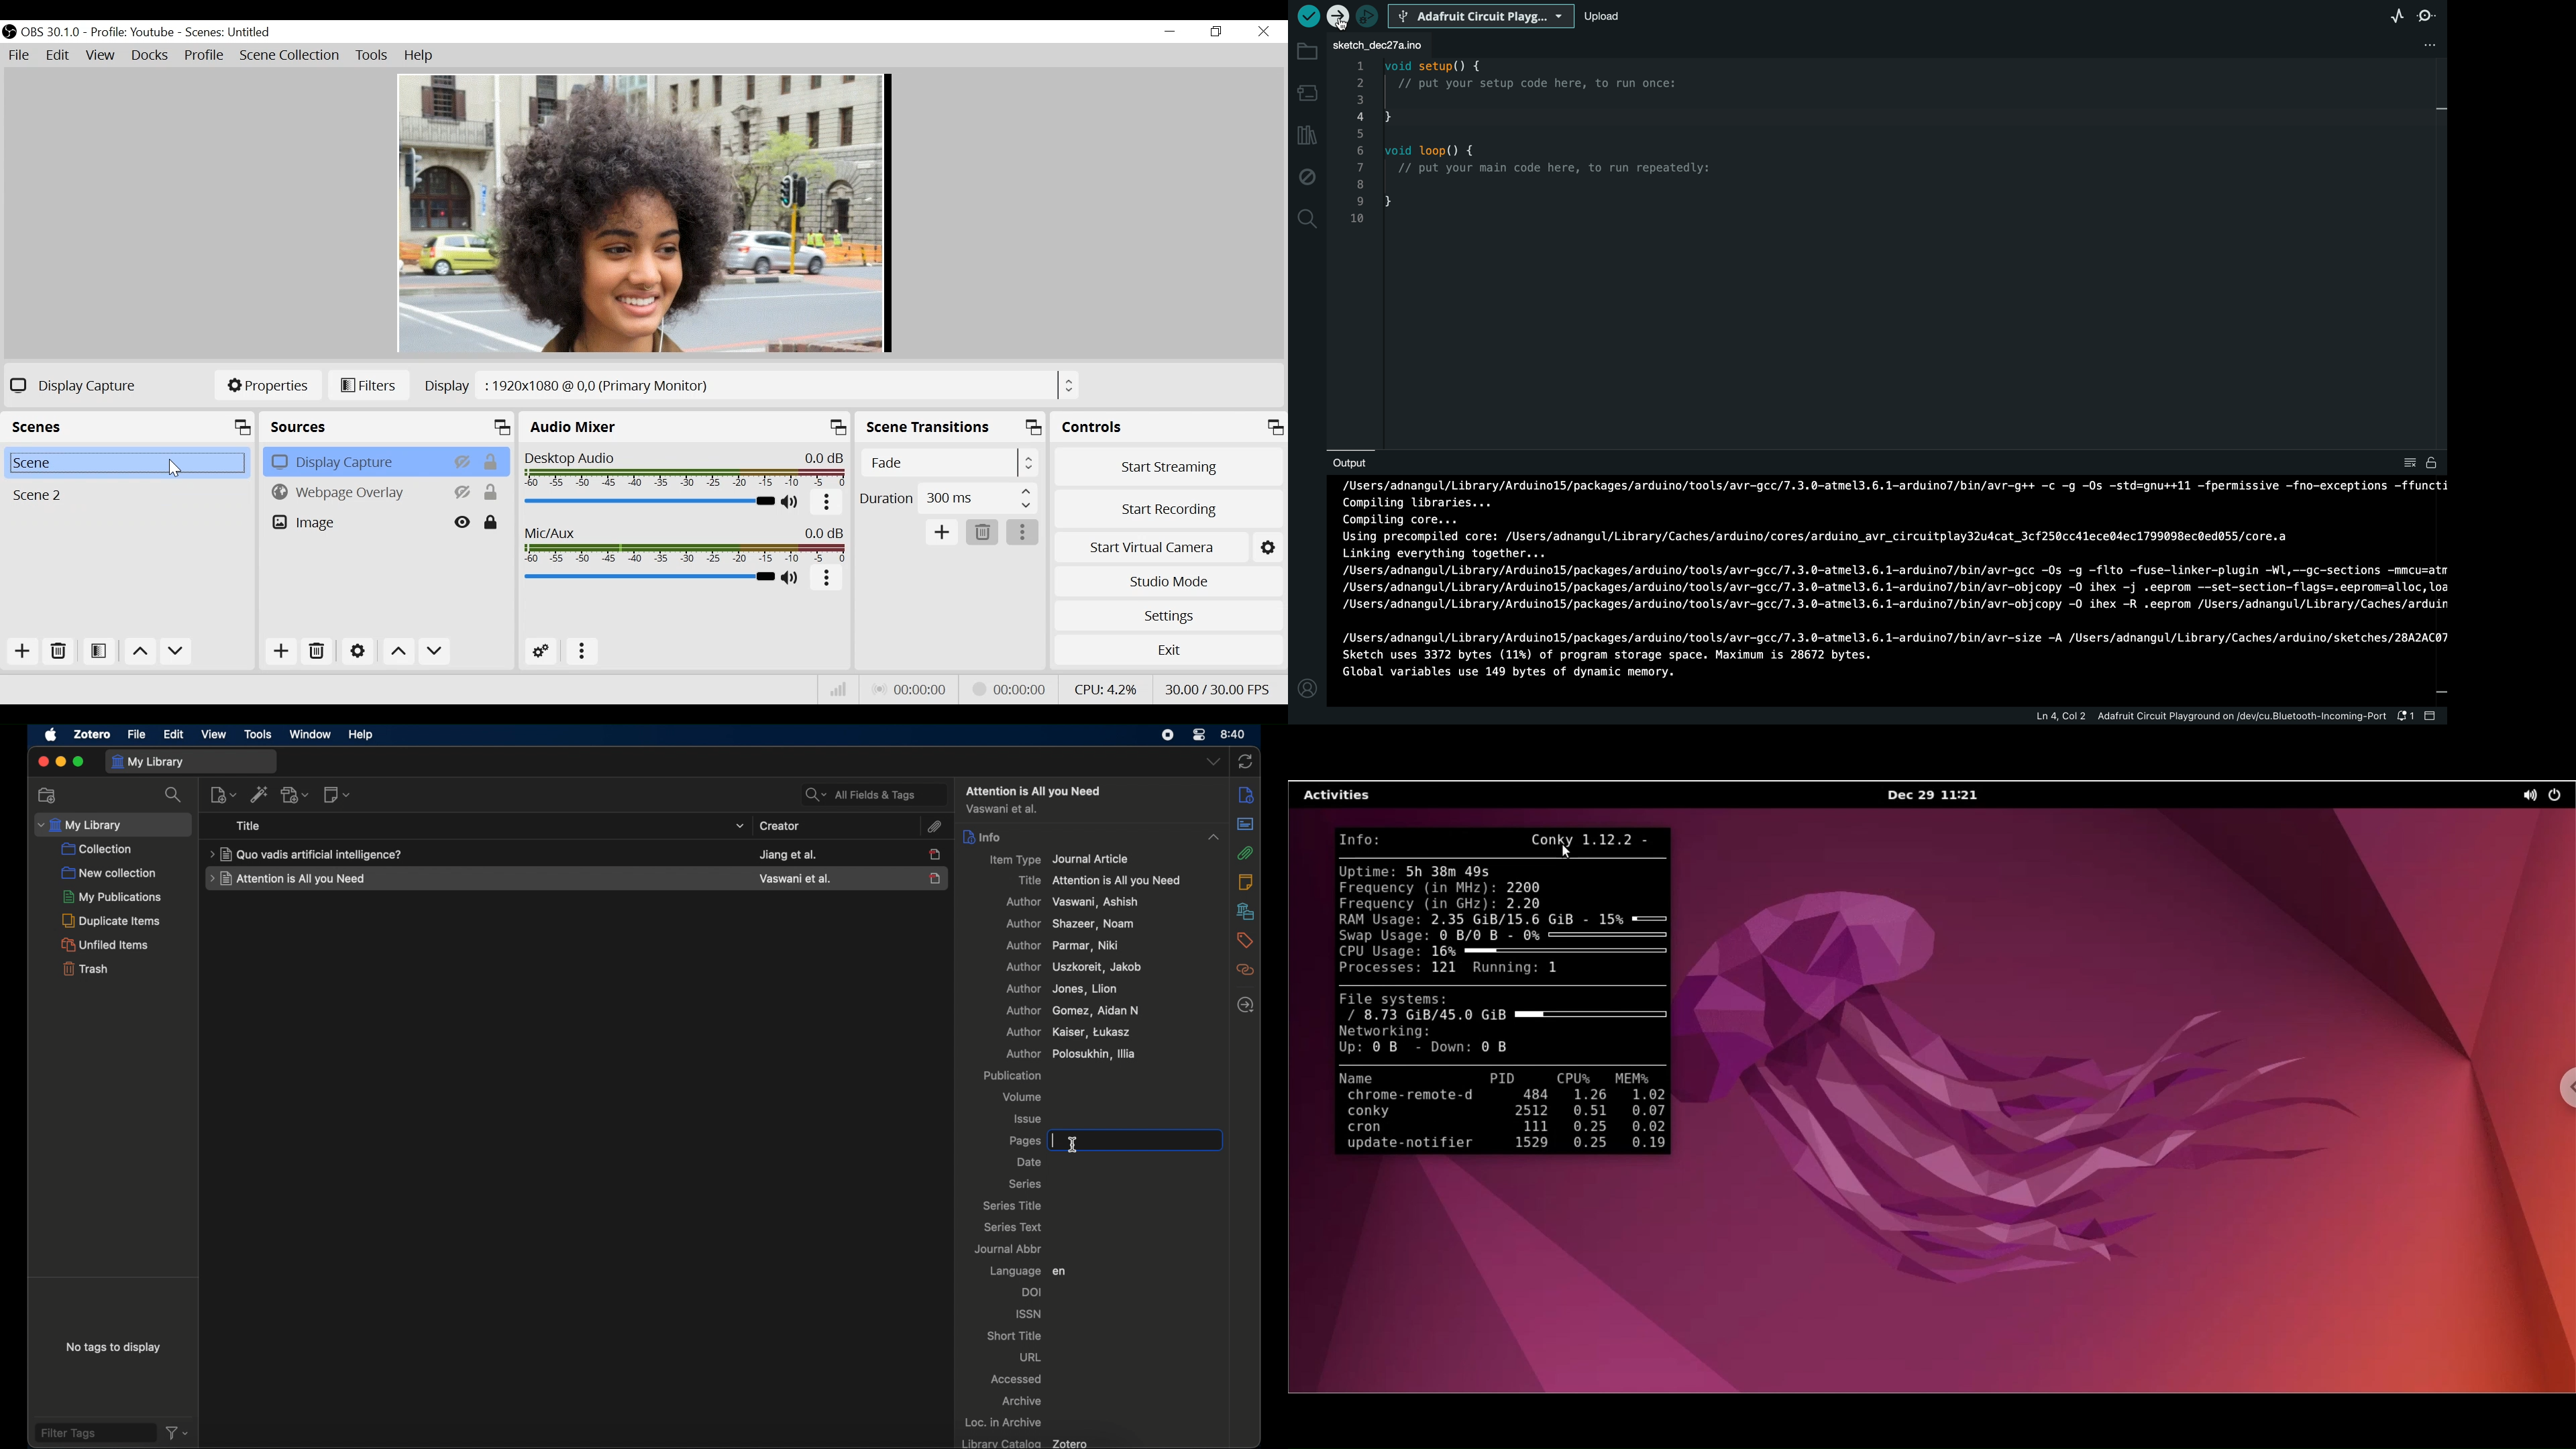 The height and width of the screenshot is (1456, 2576). What do you see at coordinates (792, 503) in the screenshot?
I see `(un)mute` at bounding box center [792, 503].